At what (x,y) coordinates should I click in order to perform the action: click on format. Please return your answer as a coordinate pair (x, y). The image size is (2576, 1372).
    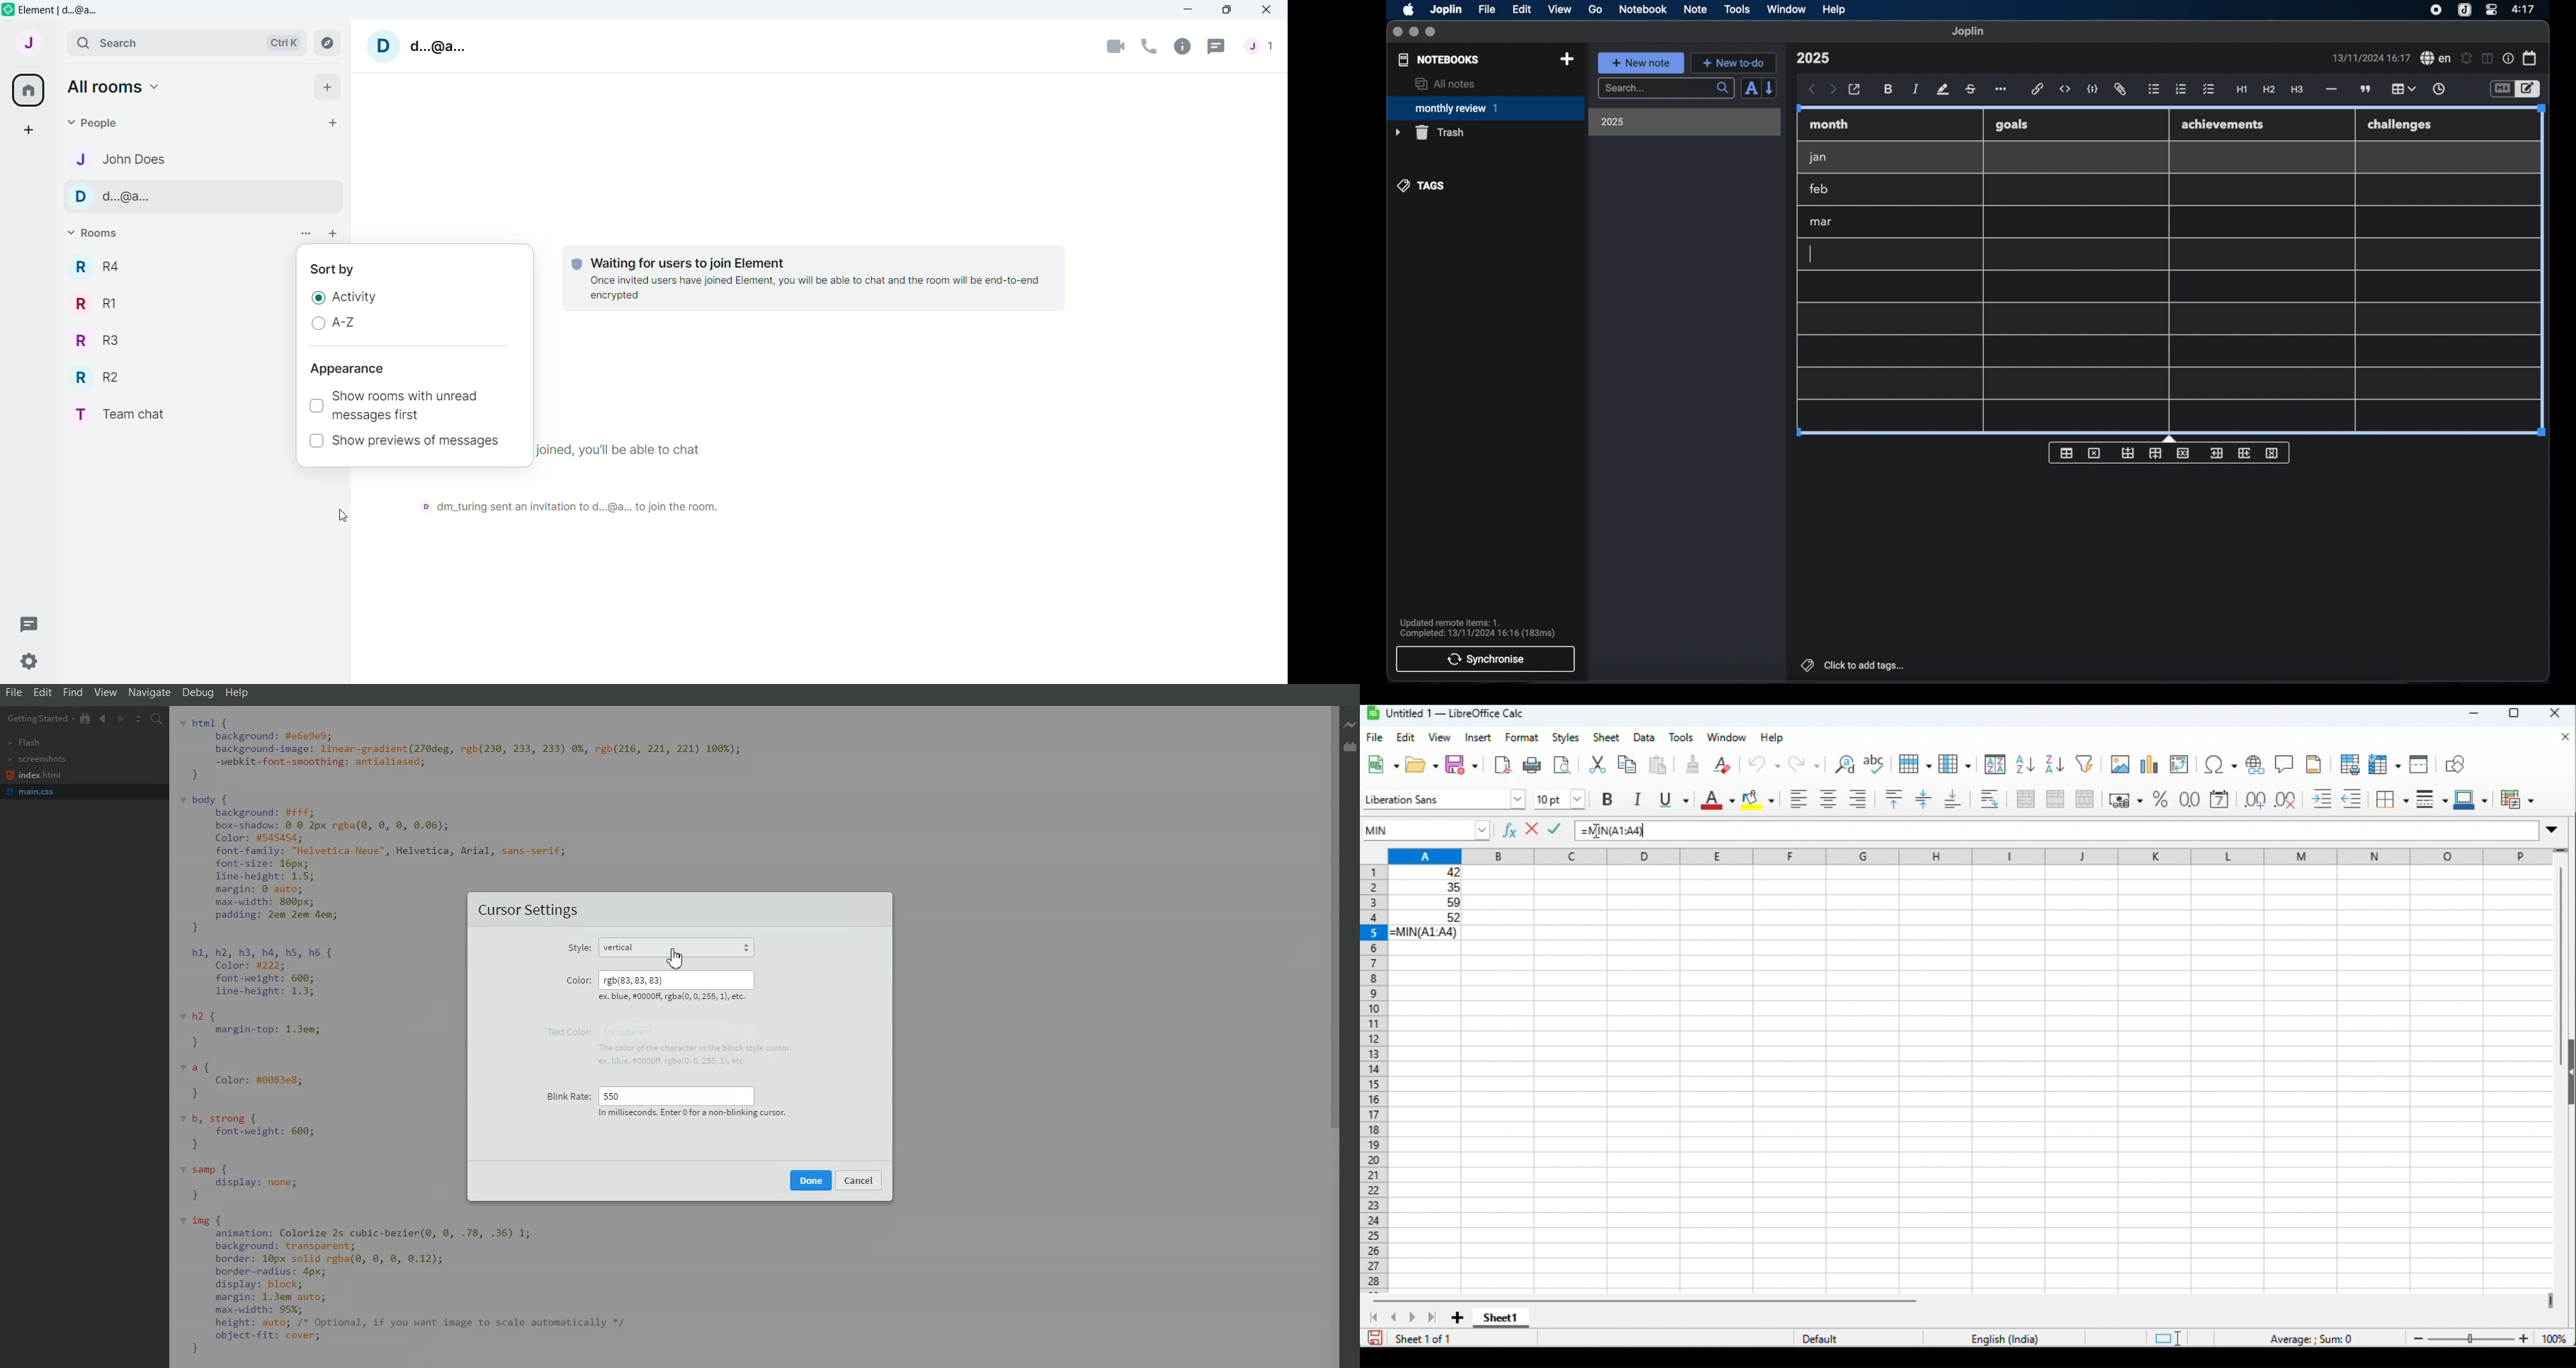
    Looking at the image, I should click on (1522, 737).